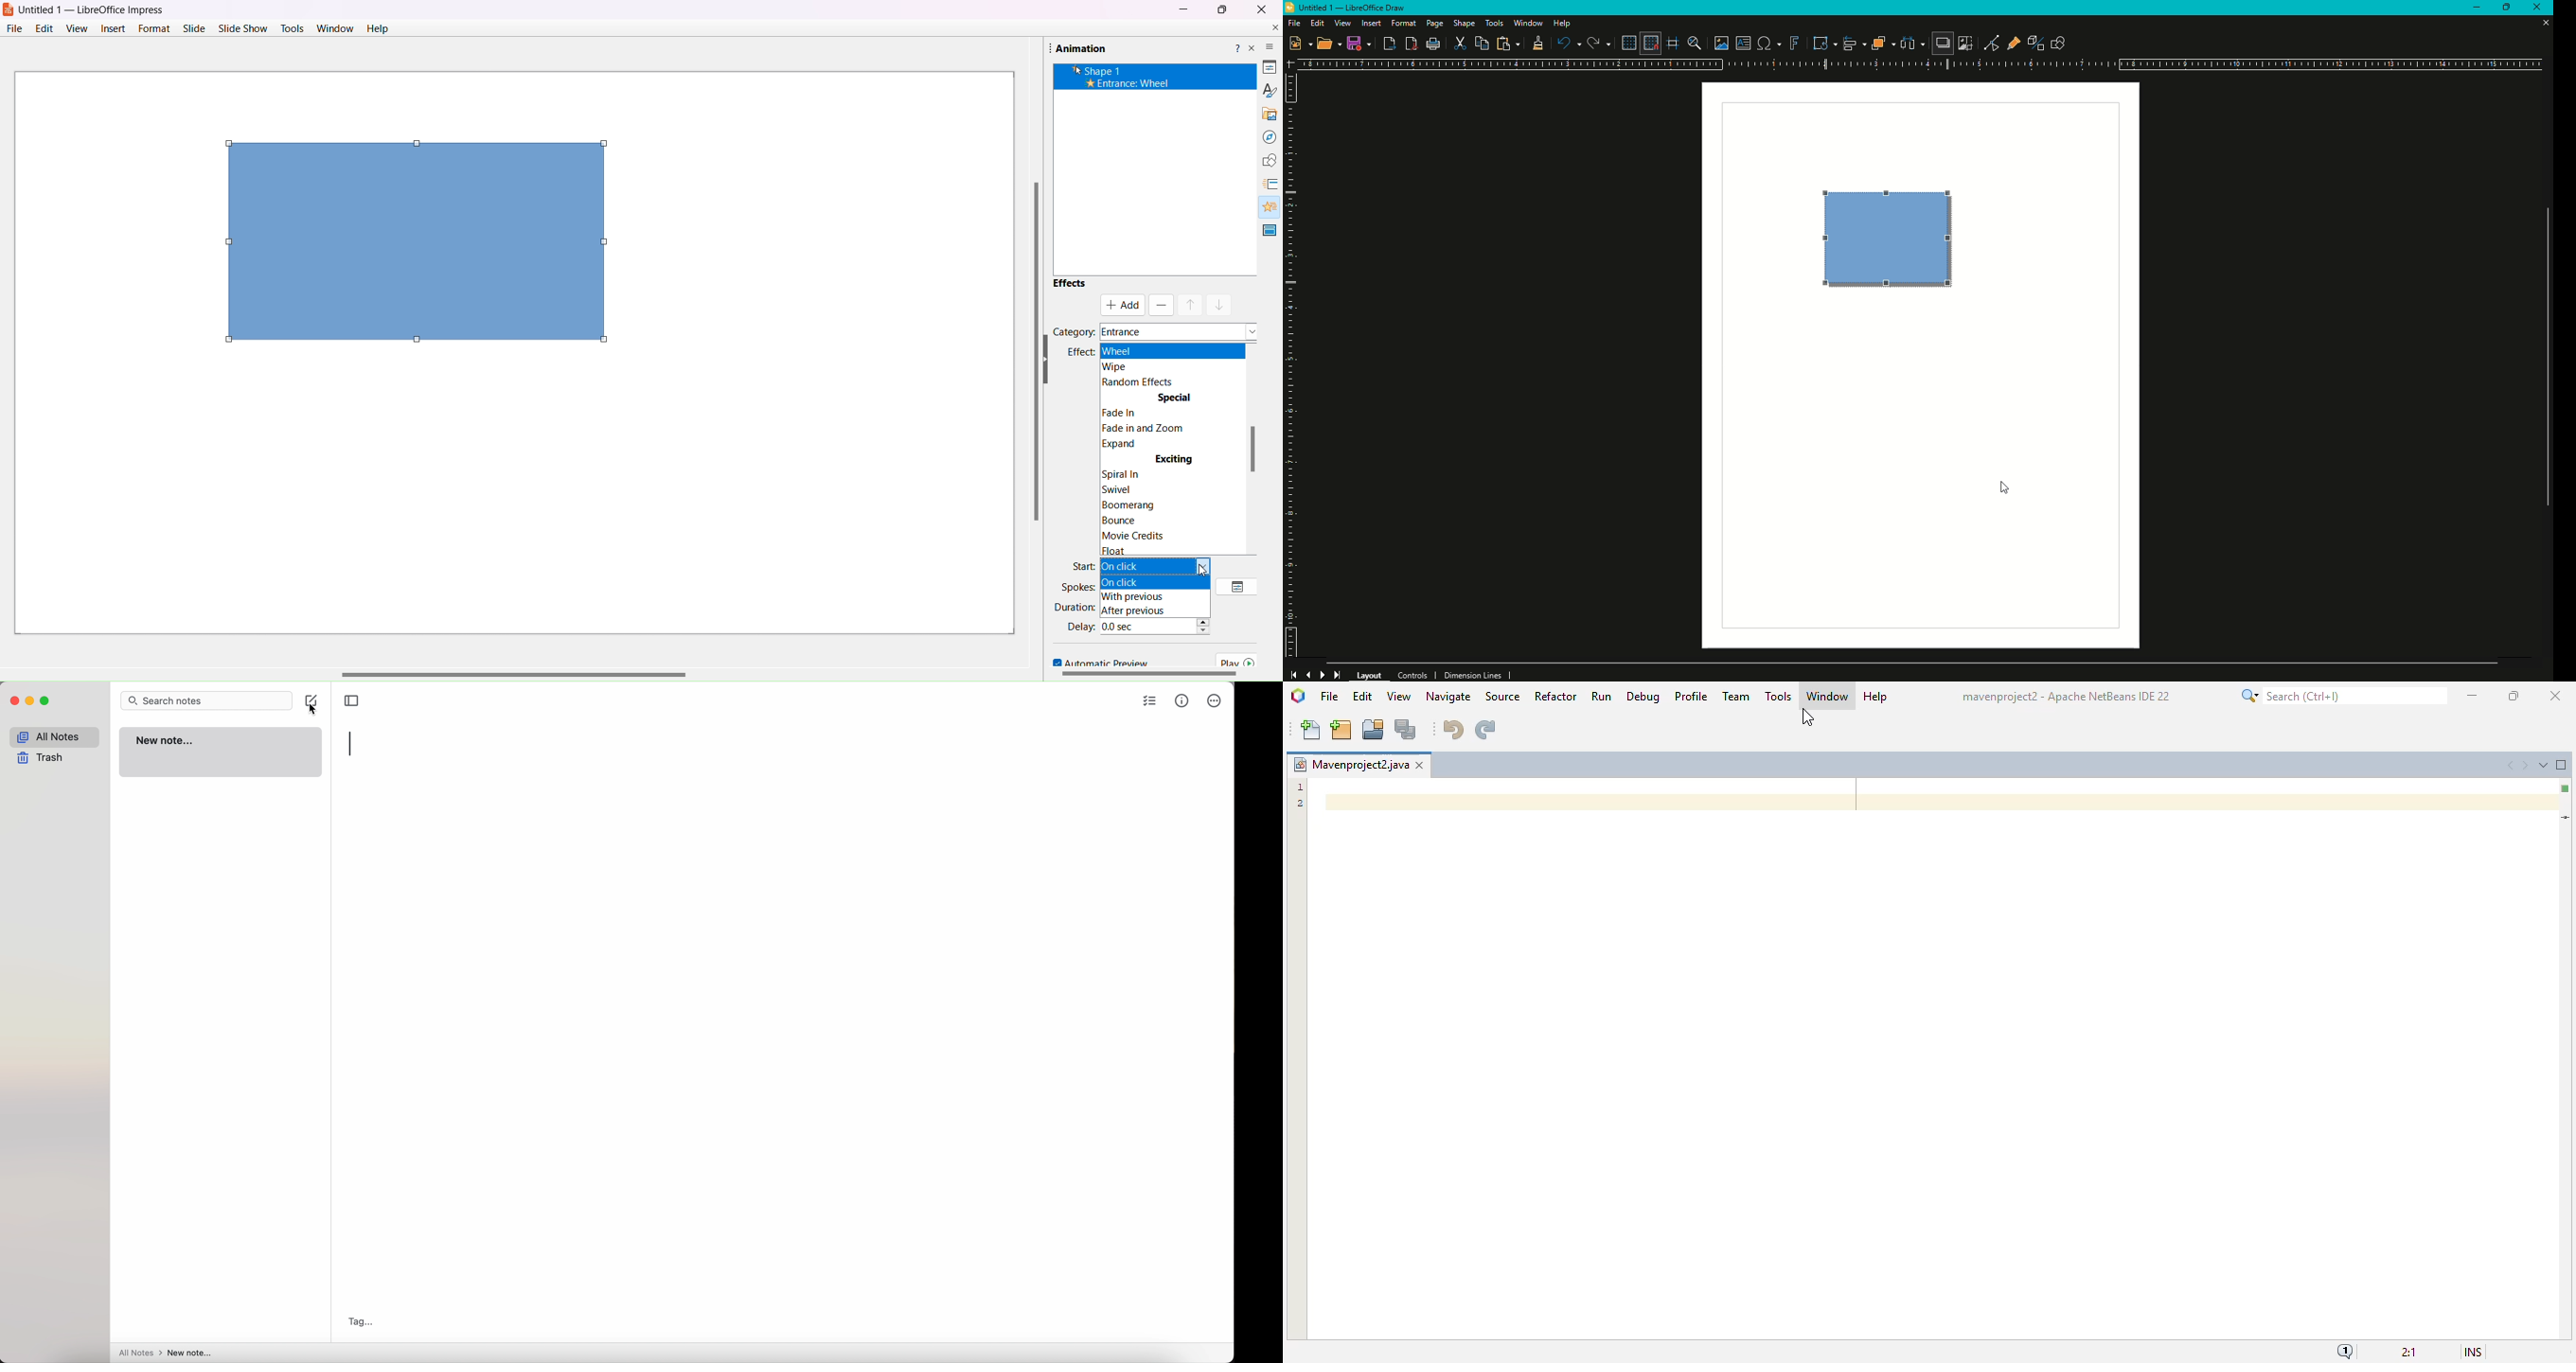 The height and width of the screenshot is (1372, 2576). What do you see at coordinates (1649, 43) in the screenshot?
I see `Snap to Grid` at bounding box center [1649, 43].